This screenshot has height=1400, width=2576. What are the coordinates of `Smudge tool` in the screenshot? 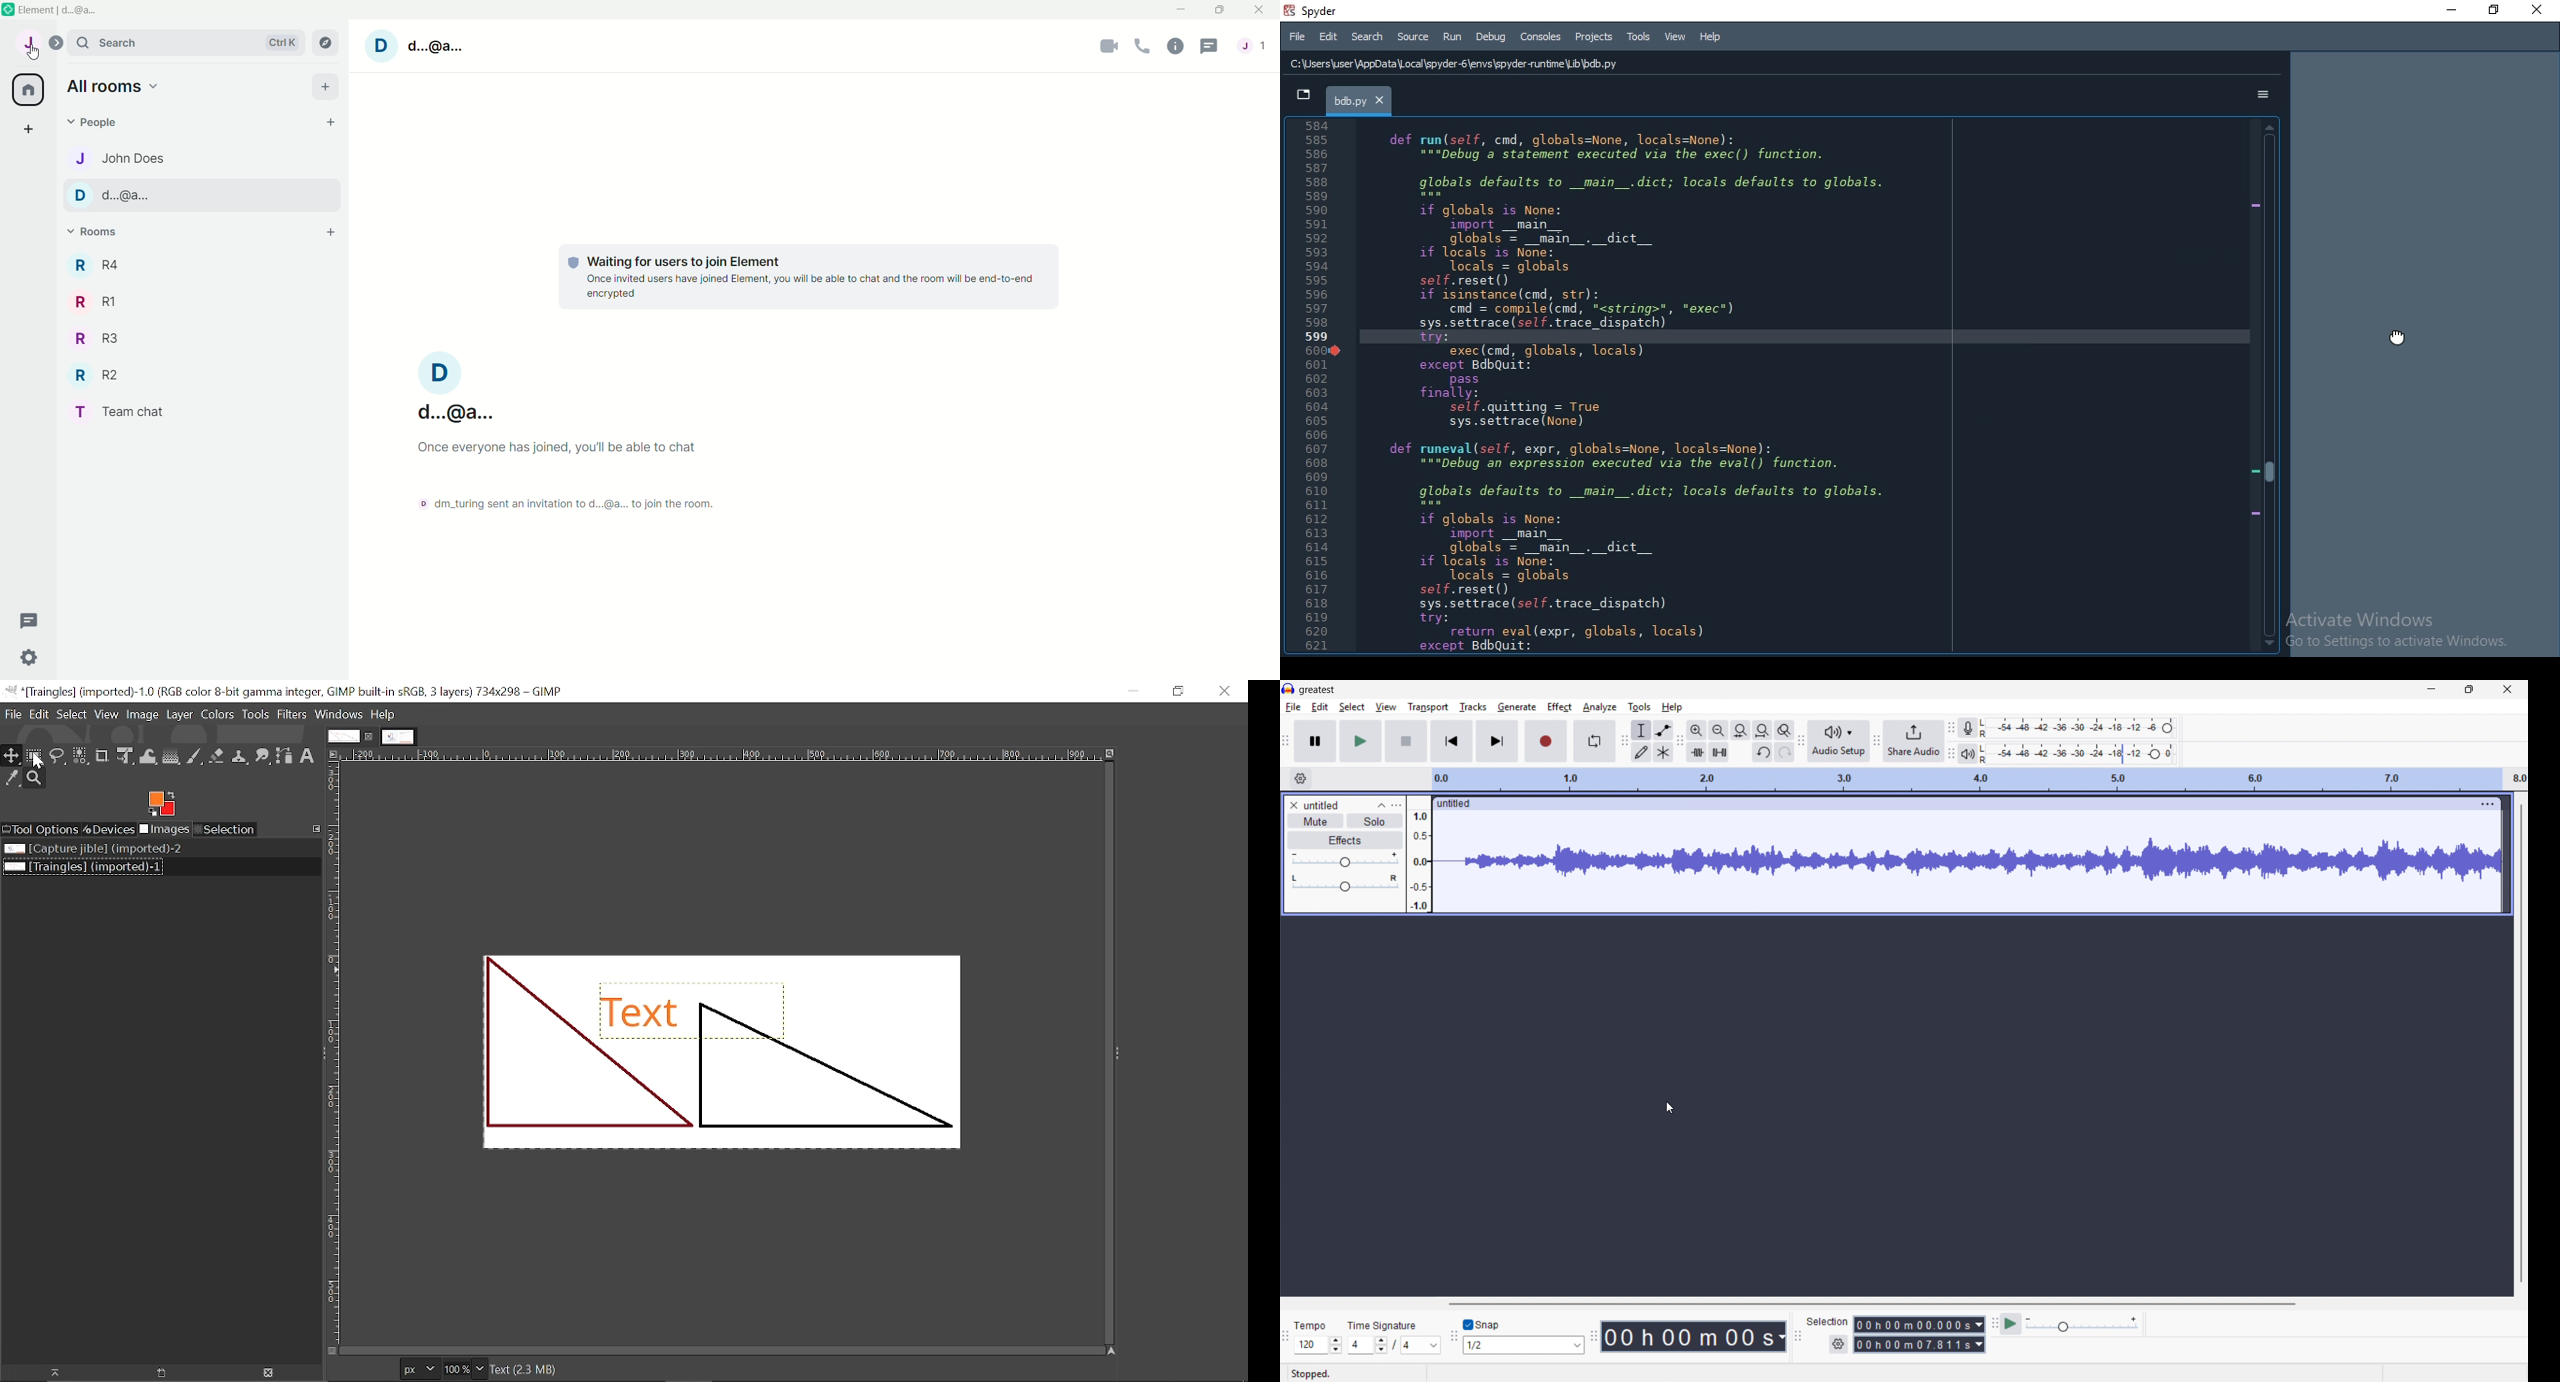 It's located at (263, 758).